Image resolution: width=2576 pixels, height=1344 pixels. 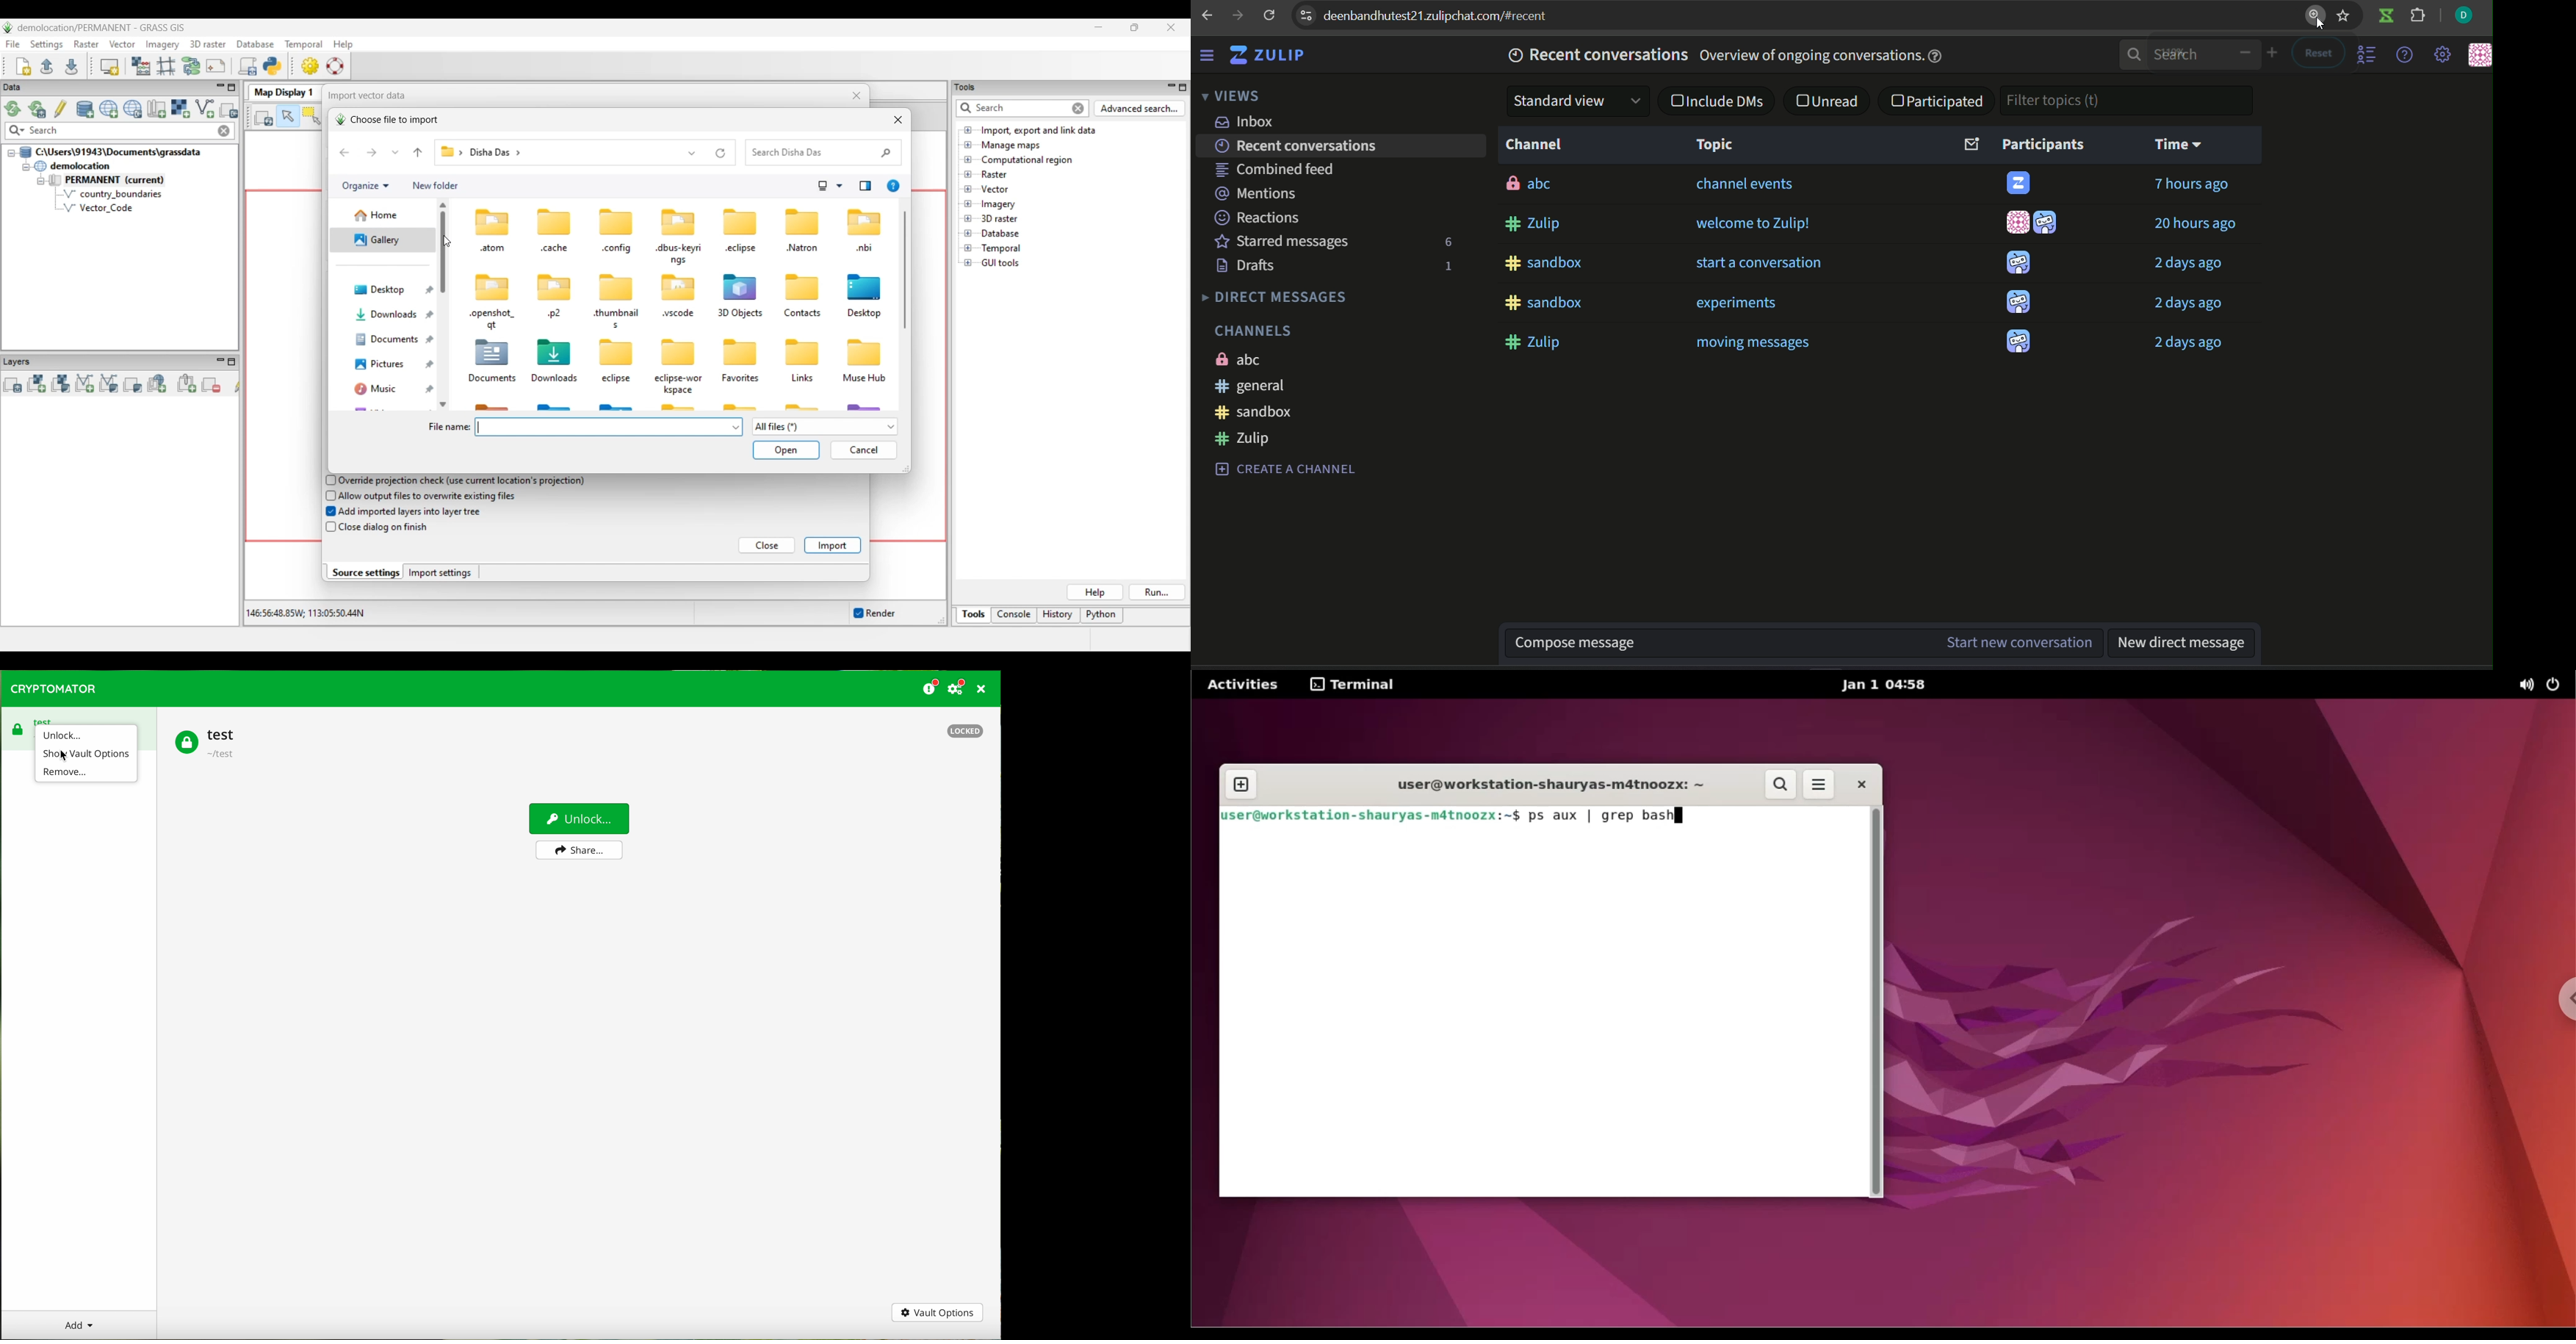 What do you see at coordinates (2187, 642) in the screenshot?
I see `new direct mesage` at bounding box center [2187, 642].